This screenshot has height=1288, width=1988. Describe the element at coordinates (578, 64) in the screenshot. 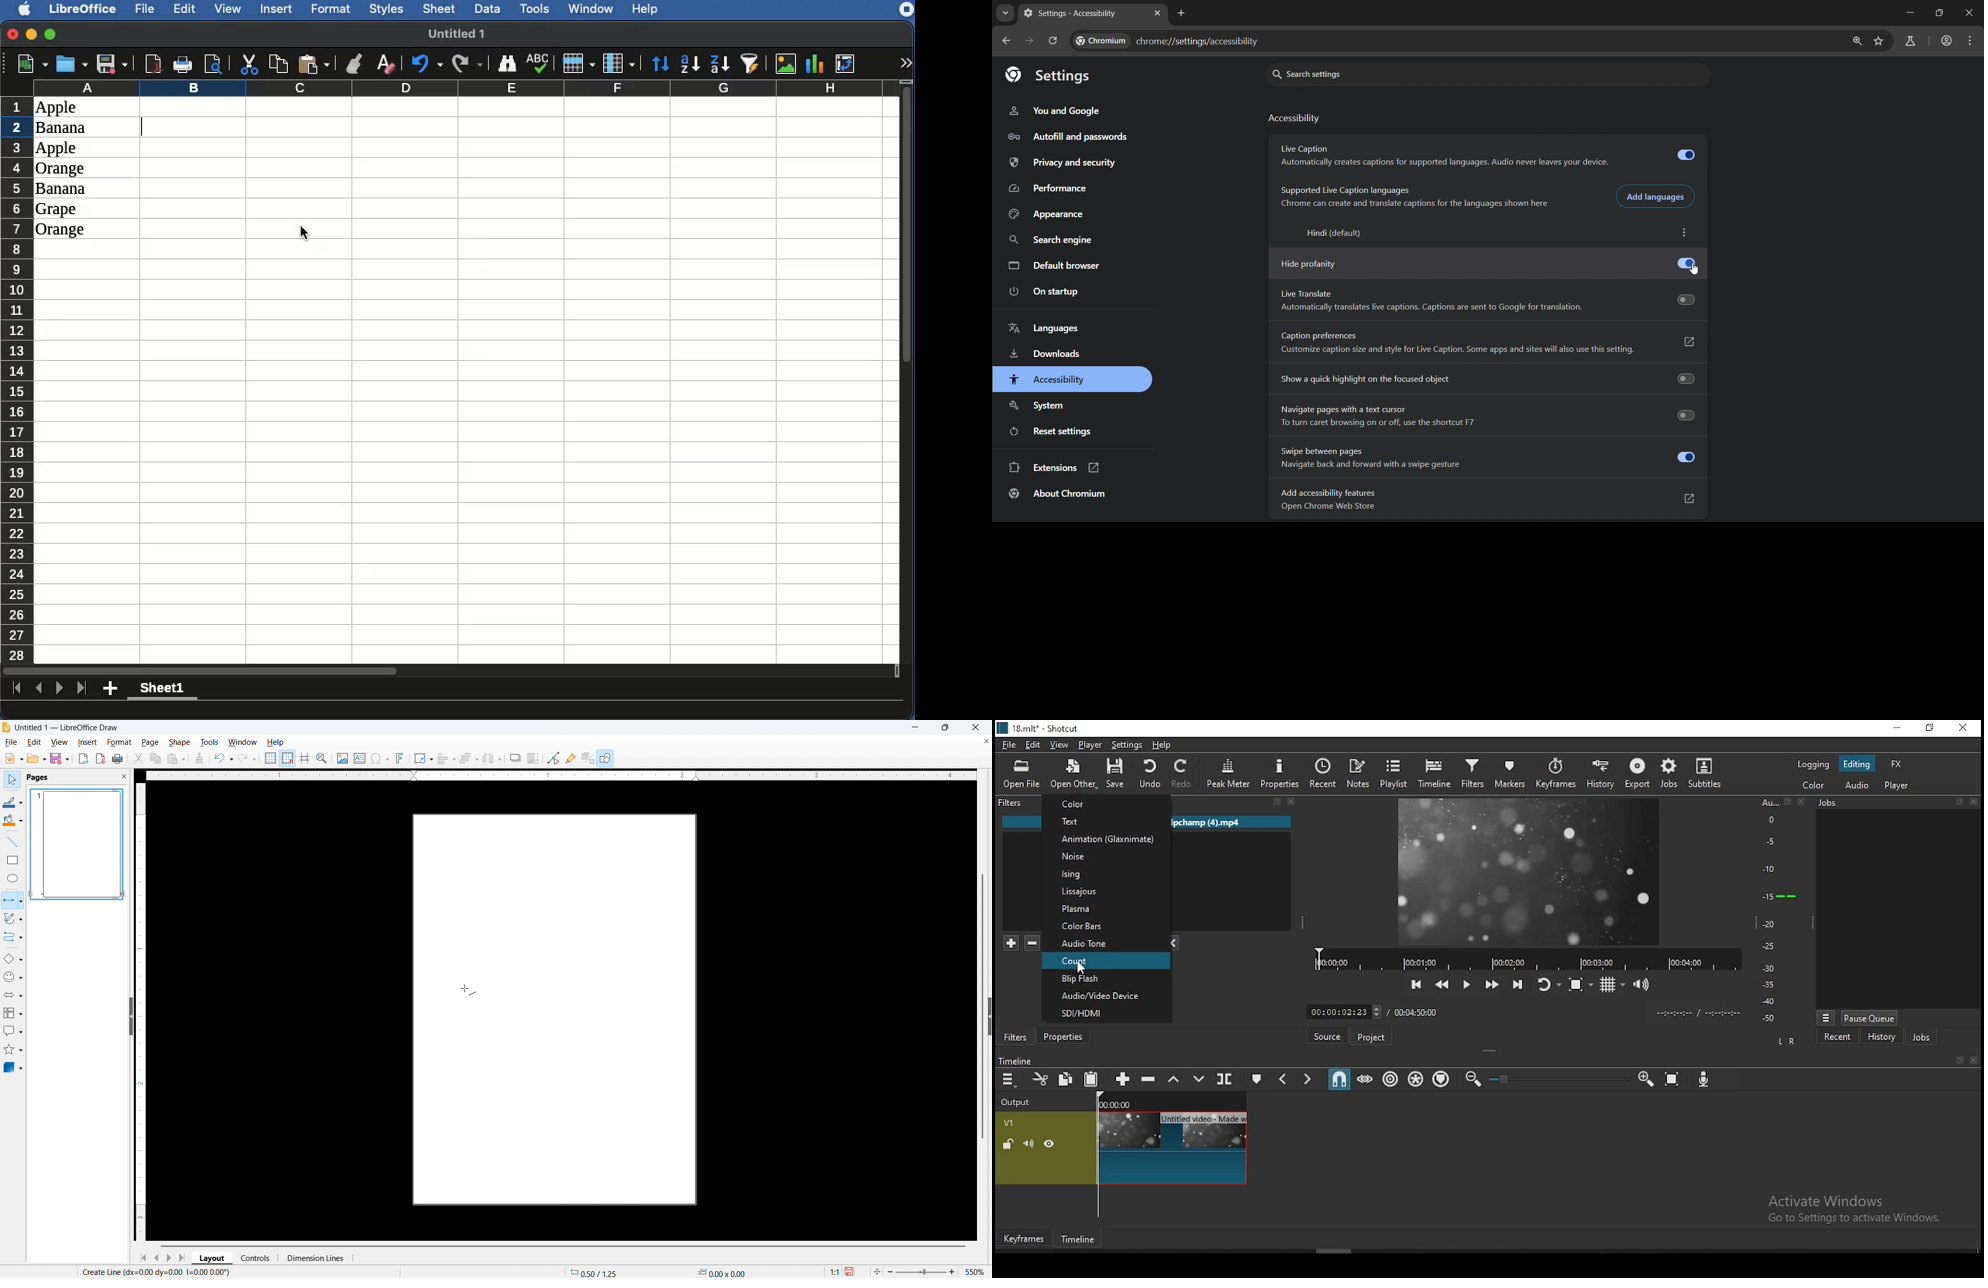

I see `Row` at that location.